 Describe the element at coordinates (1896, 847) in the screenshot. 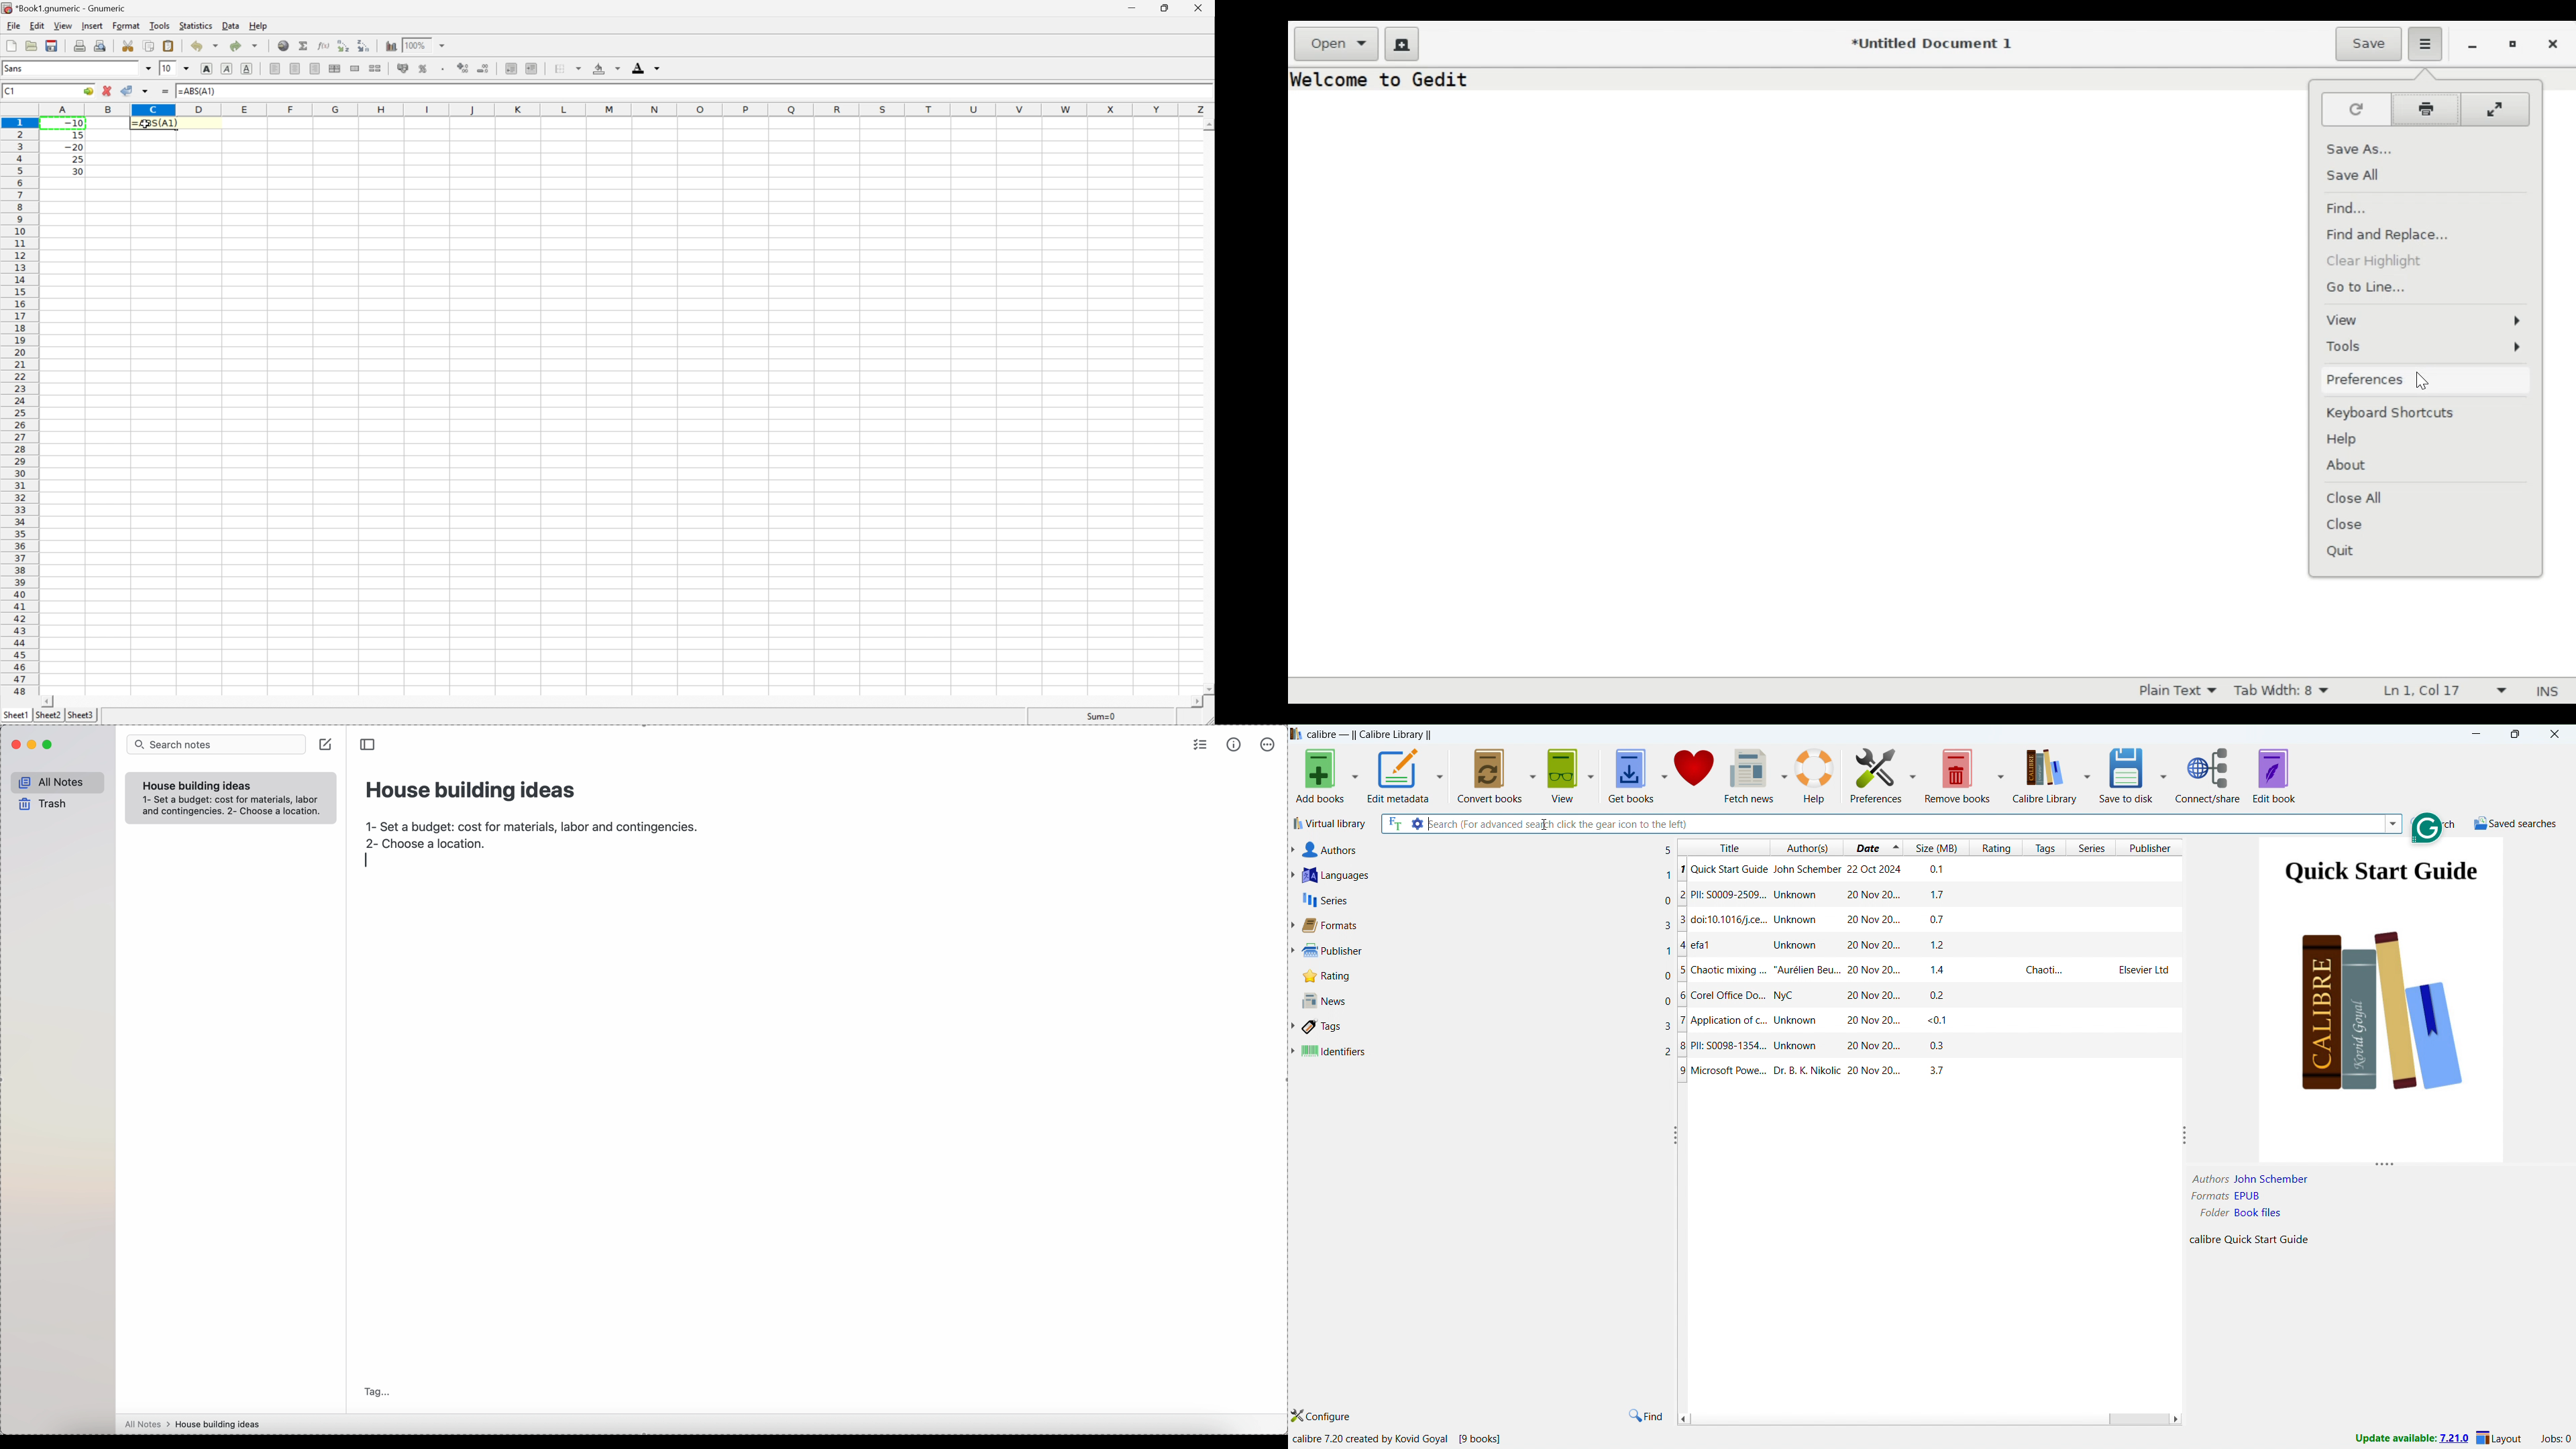

I see `select sorting order` at that location.